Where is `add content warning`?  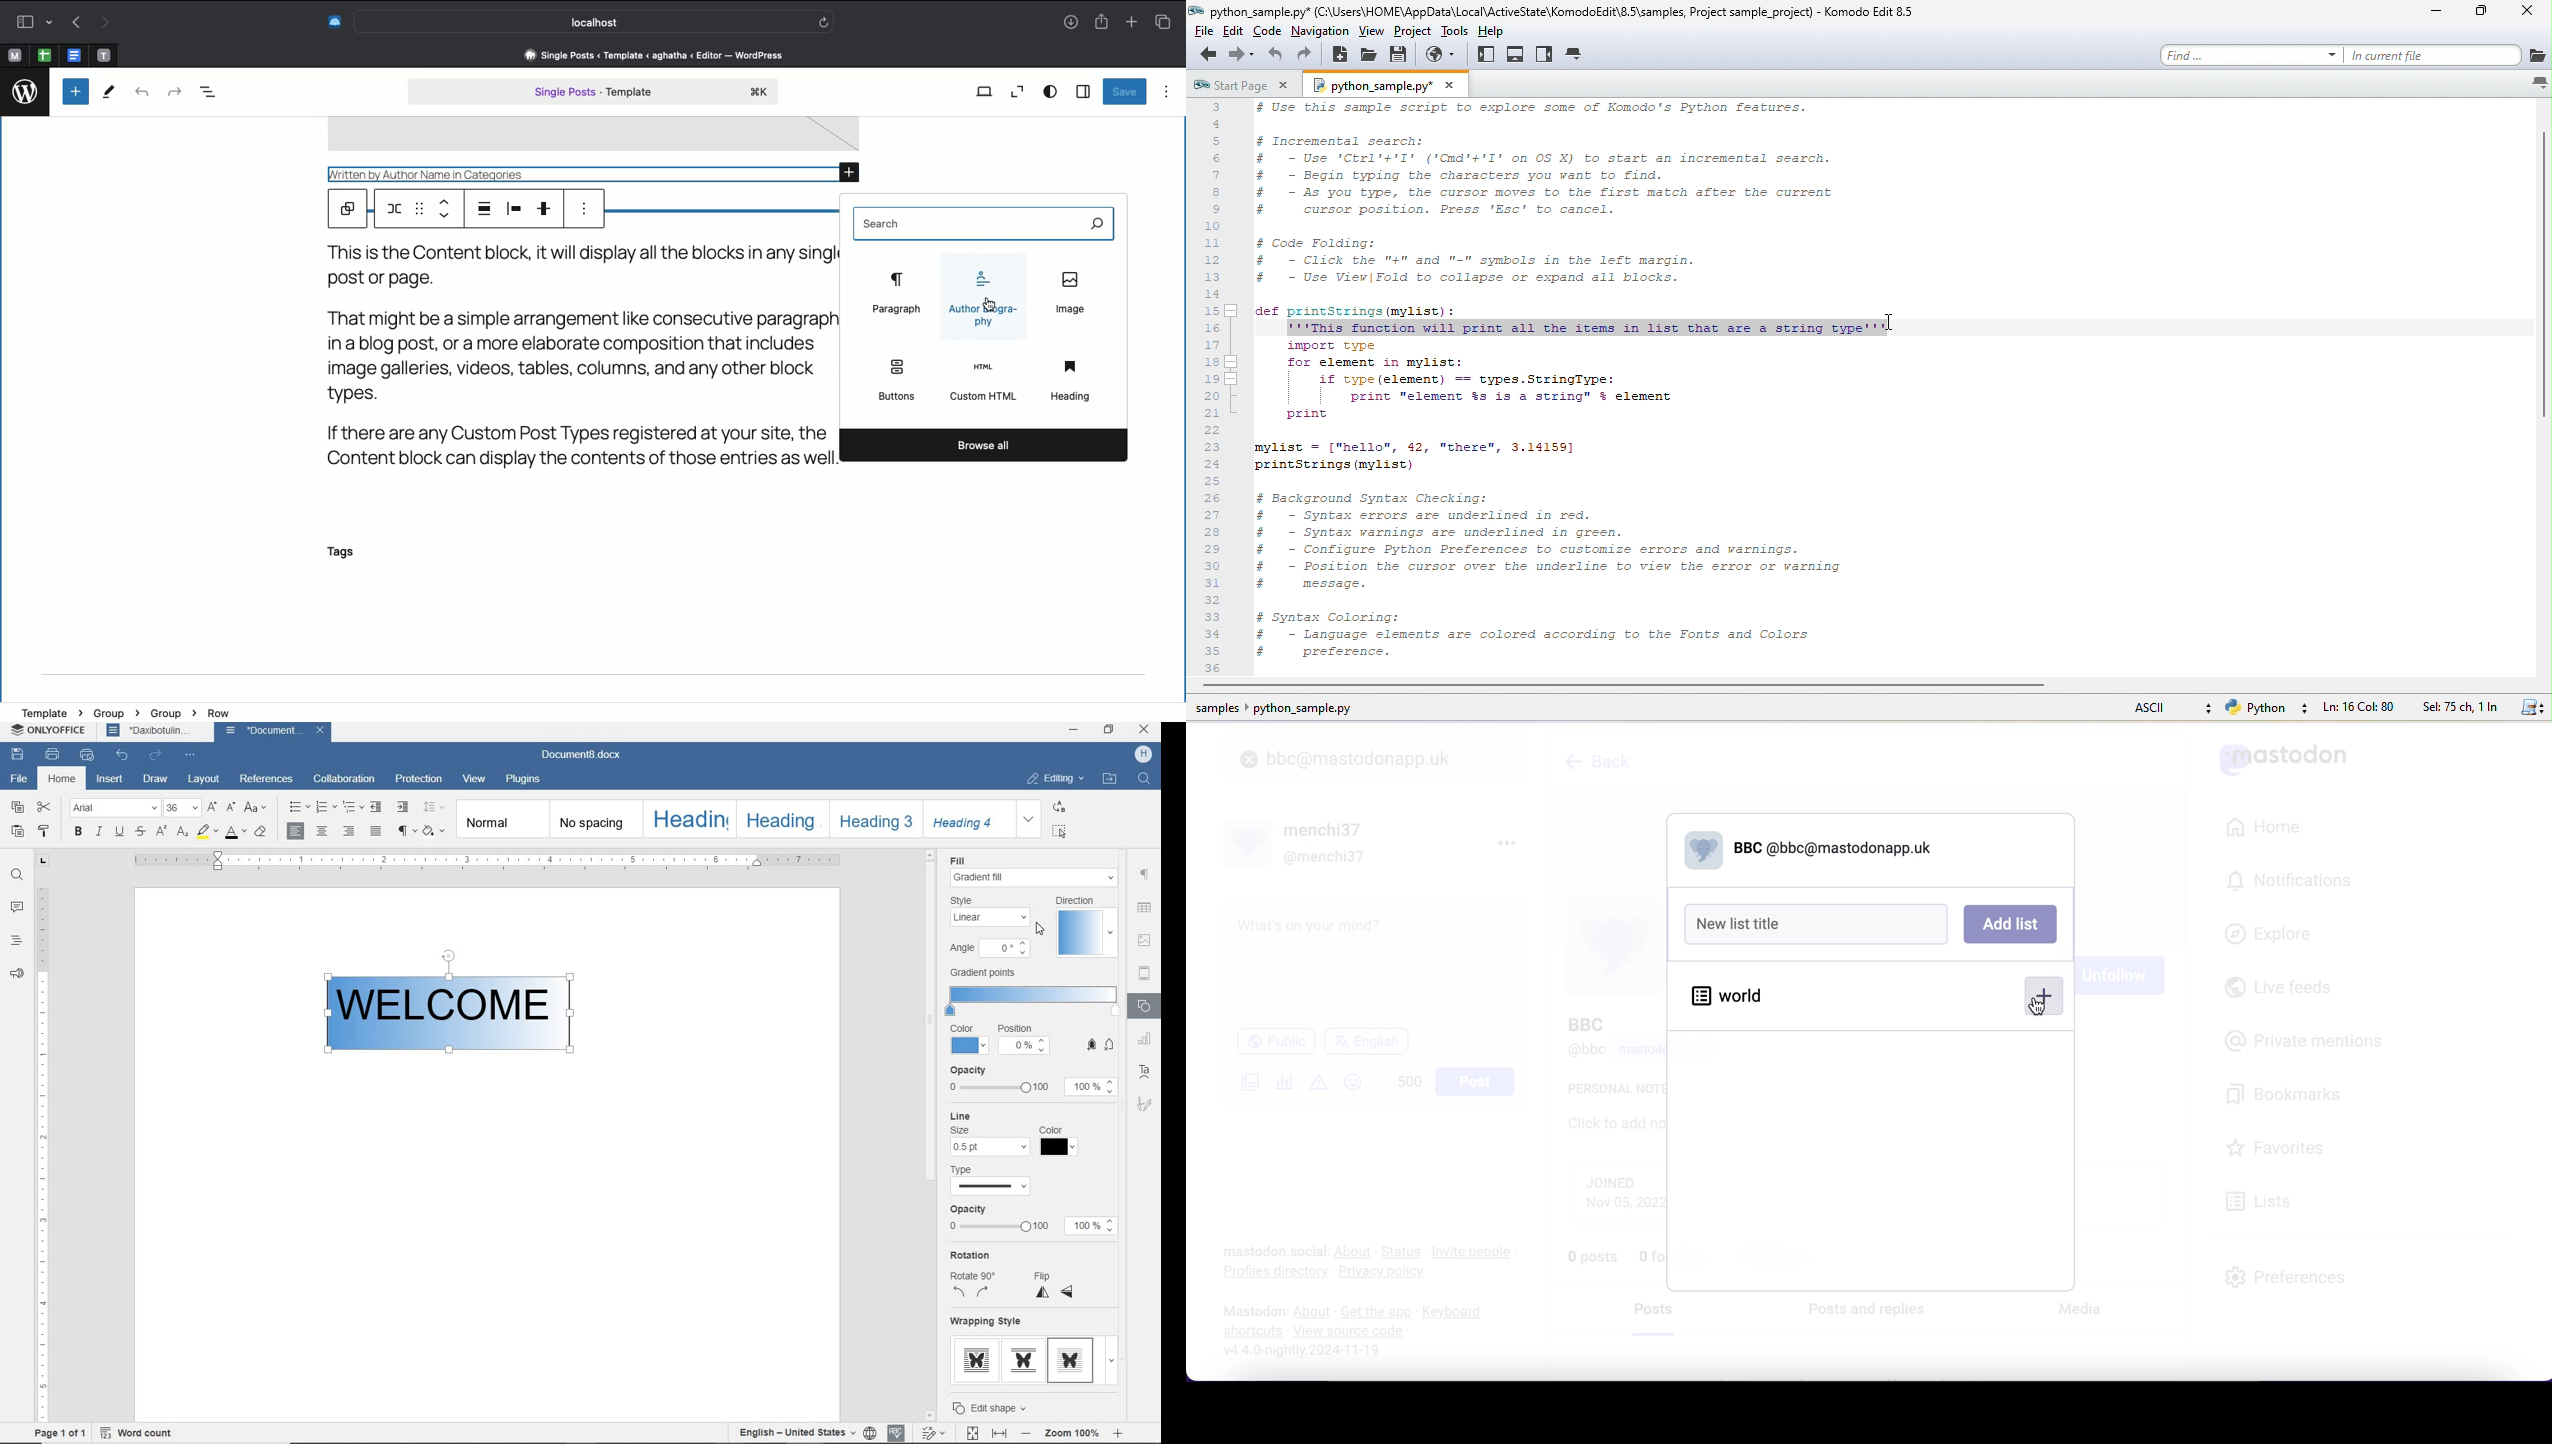
add content warning is located at coordinates (1321, 1084).